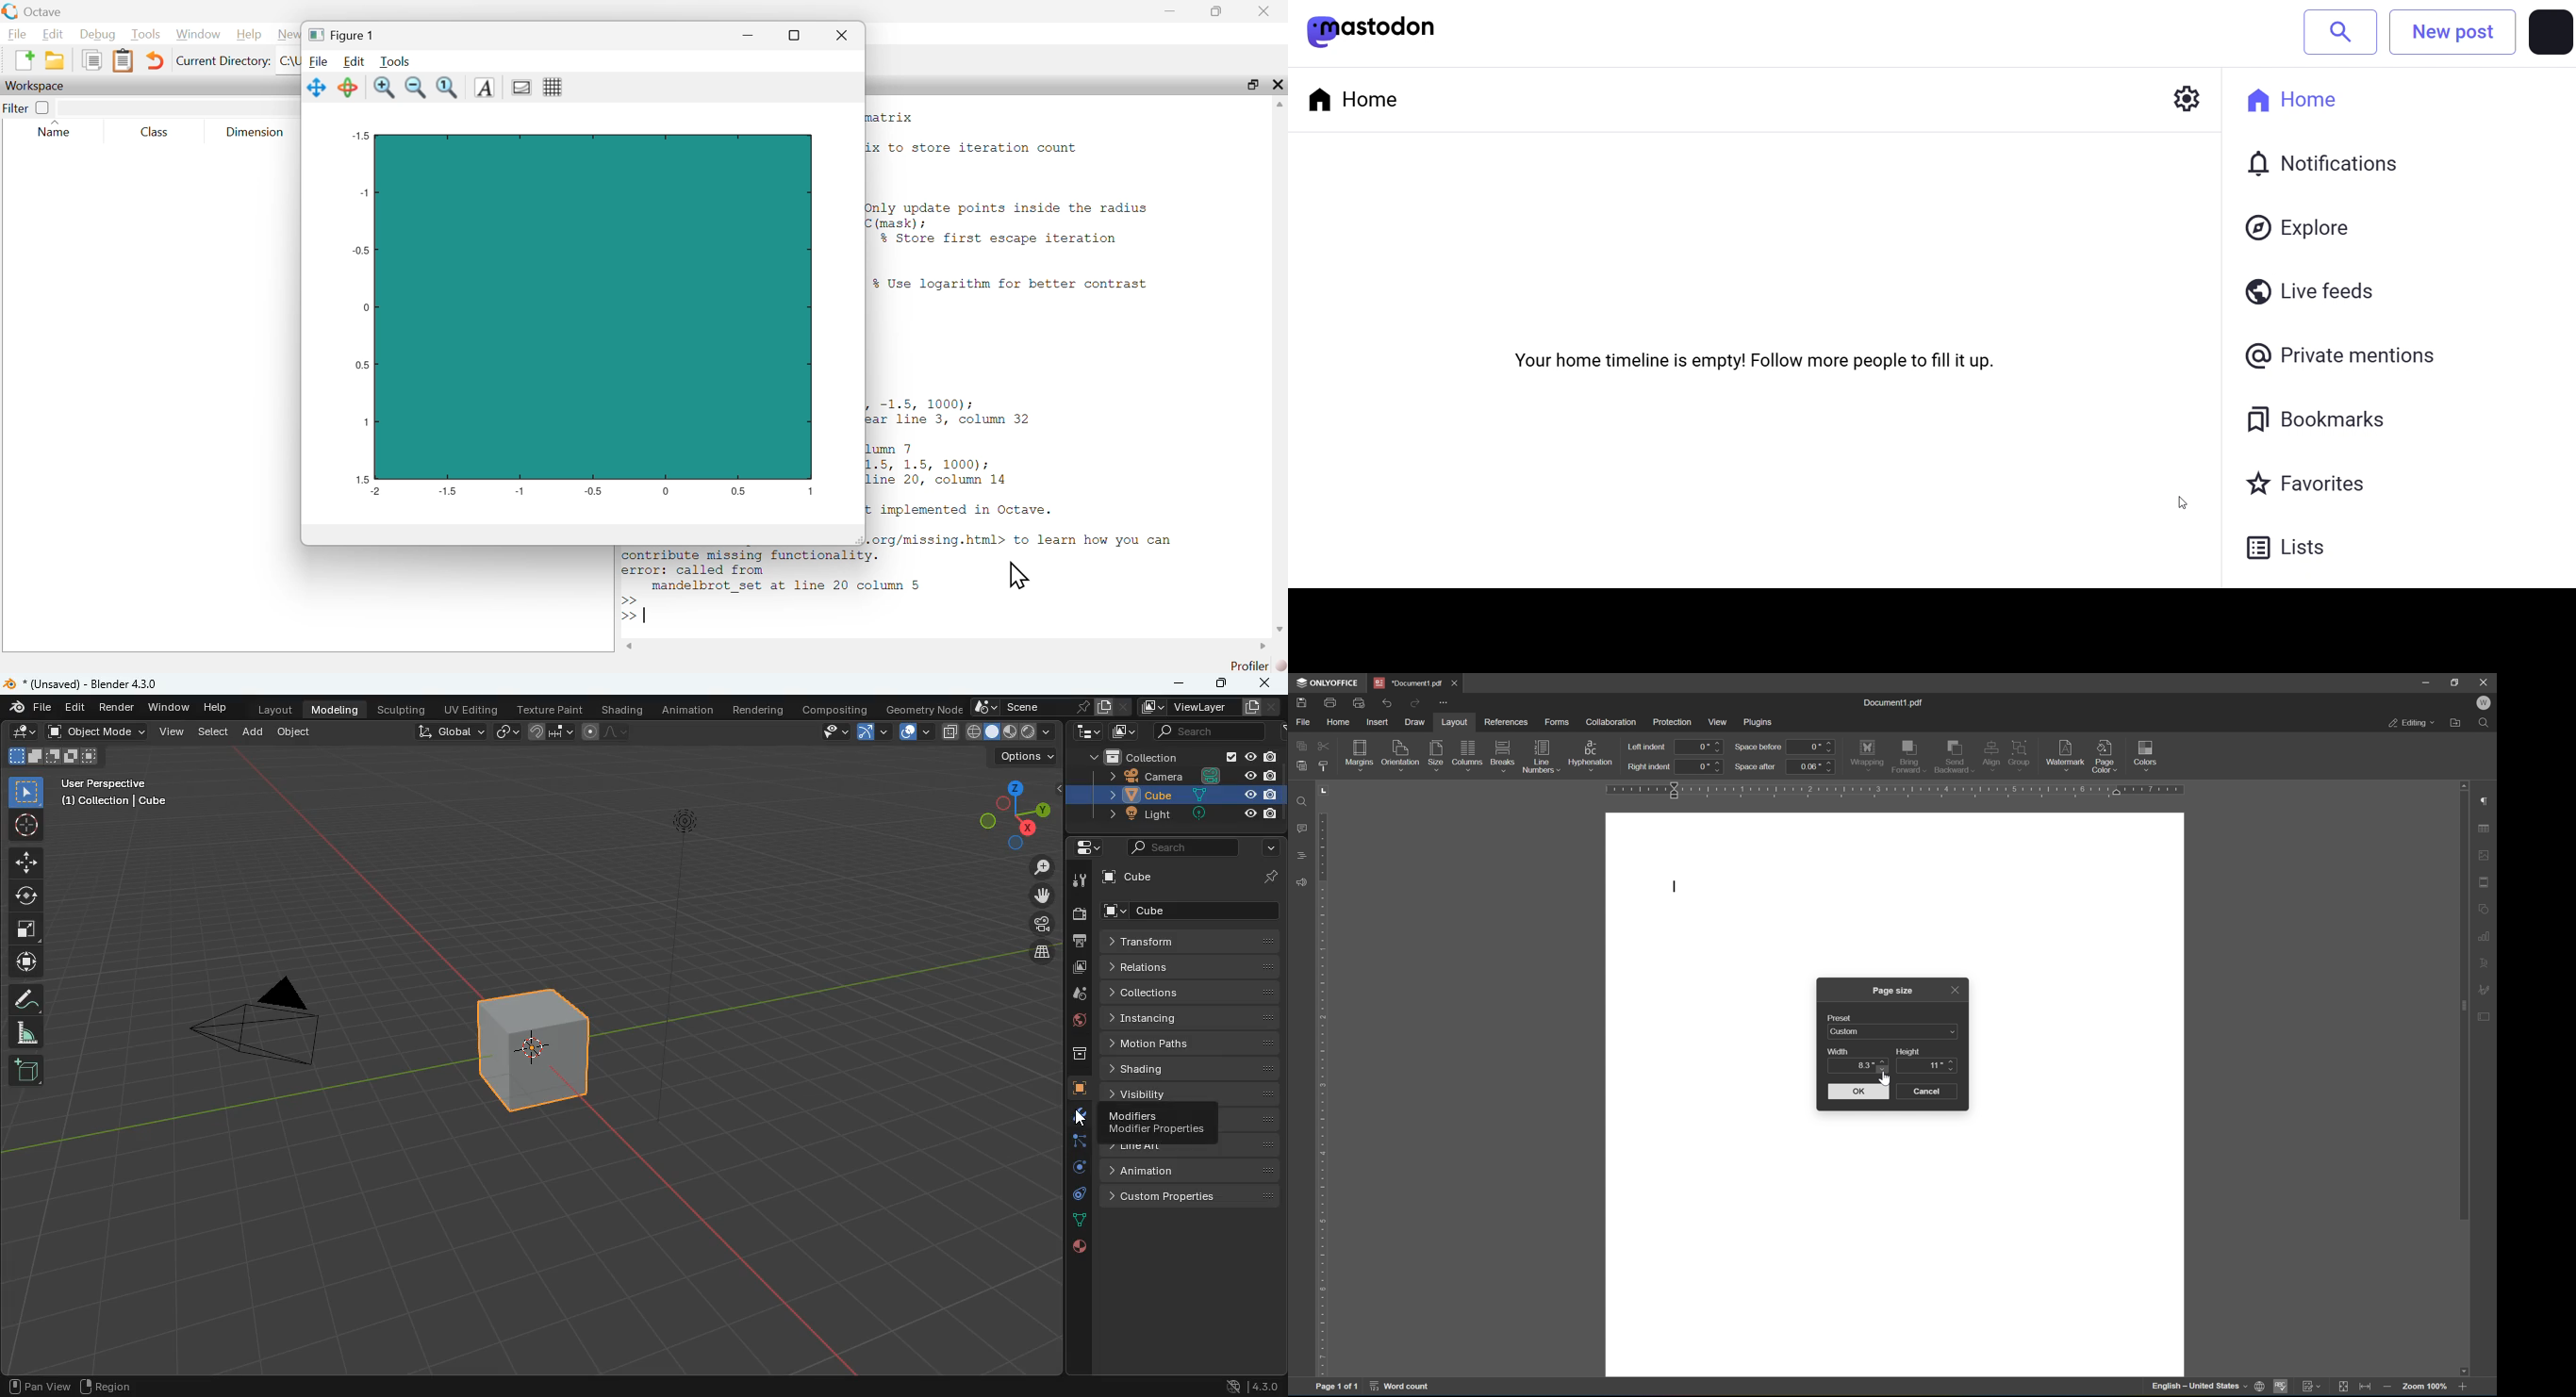  I want to click on columns, so click(1467, 751).